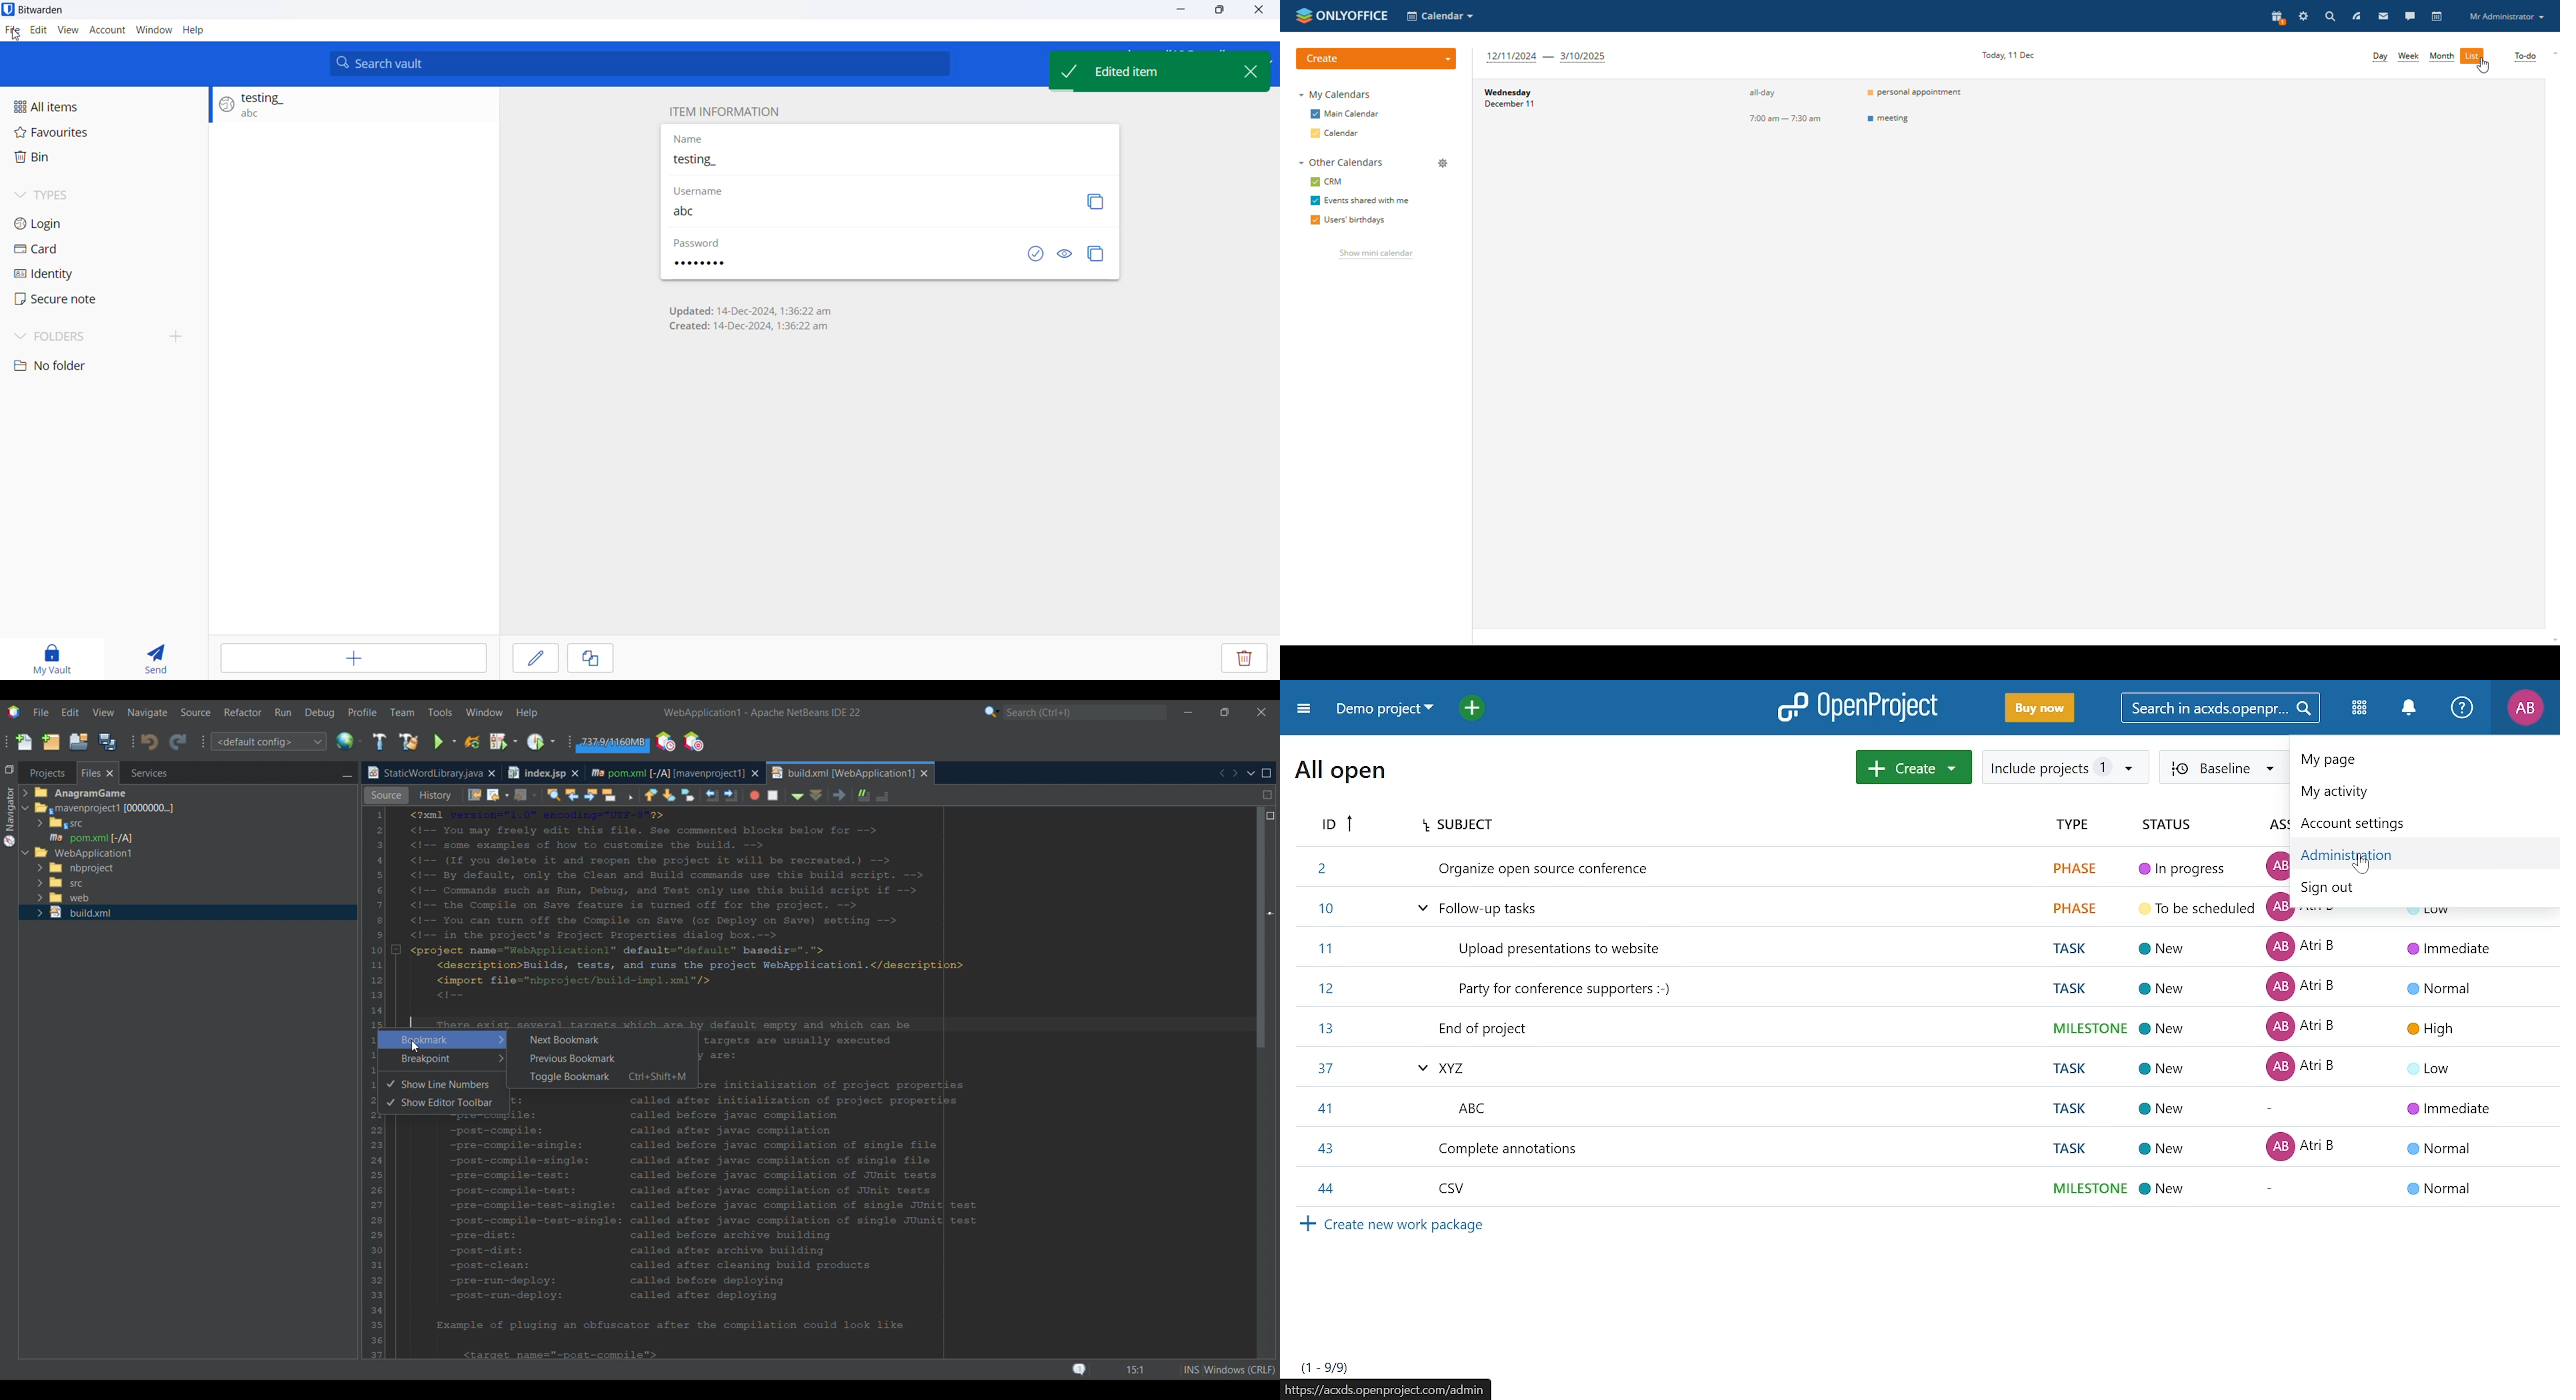  What do you see at coordinates (2410, 16) in the screenshot?
I see `talk` at bounding box center [2410, 16].